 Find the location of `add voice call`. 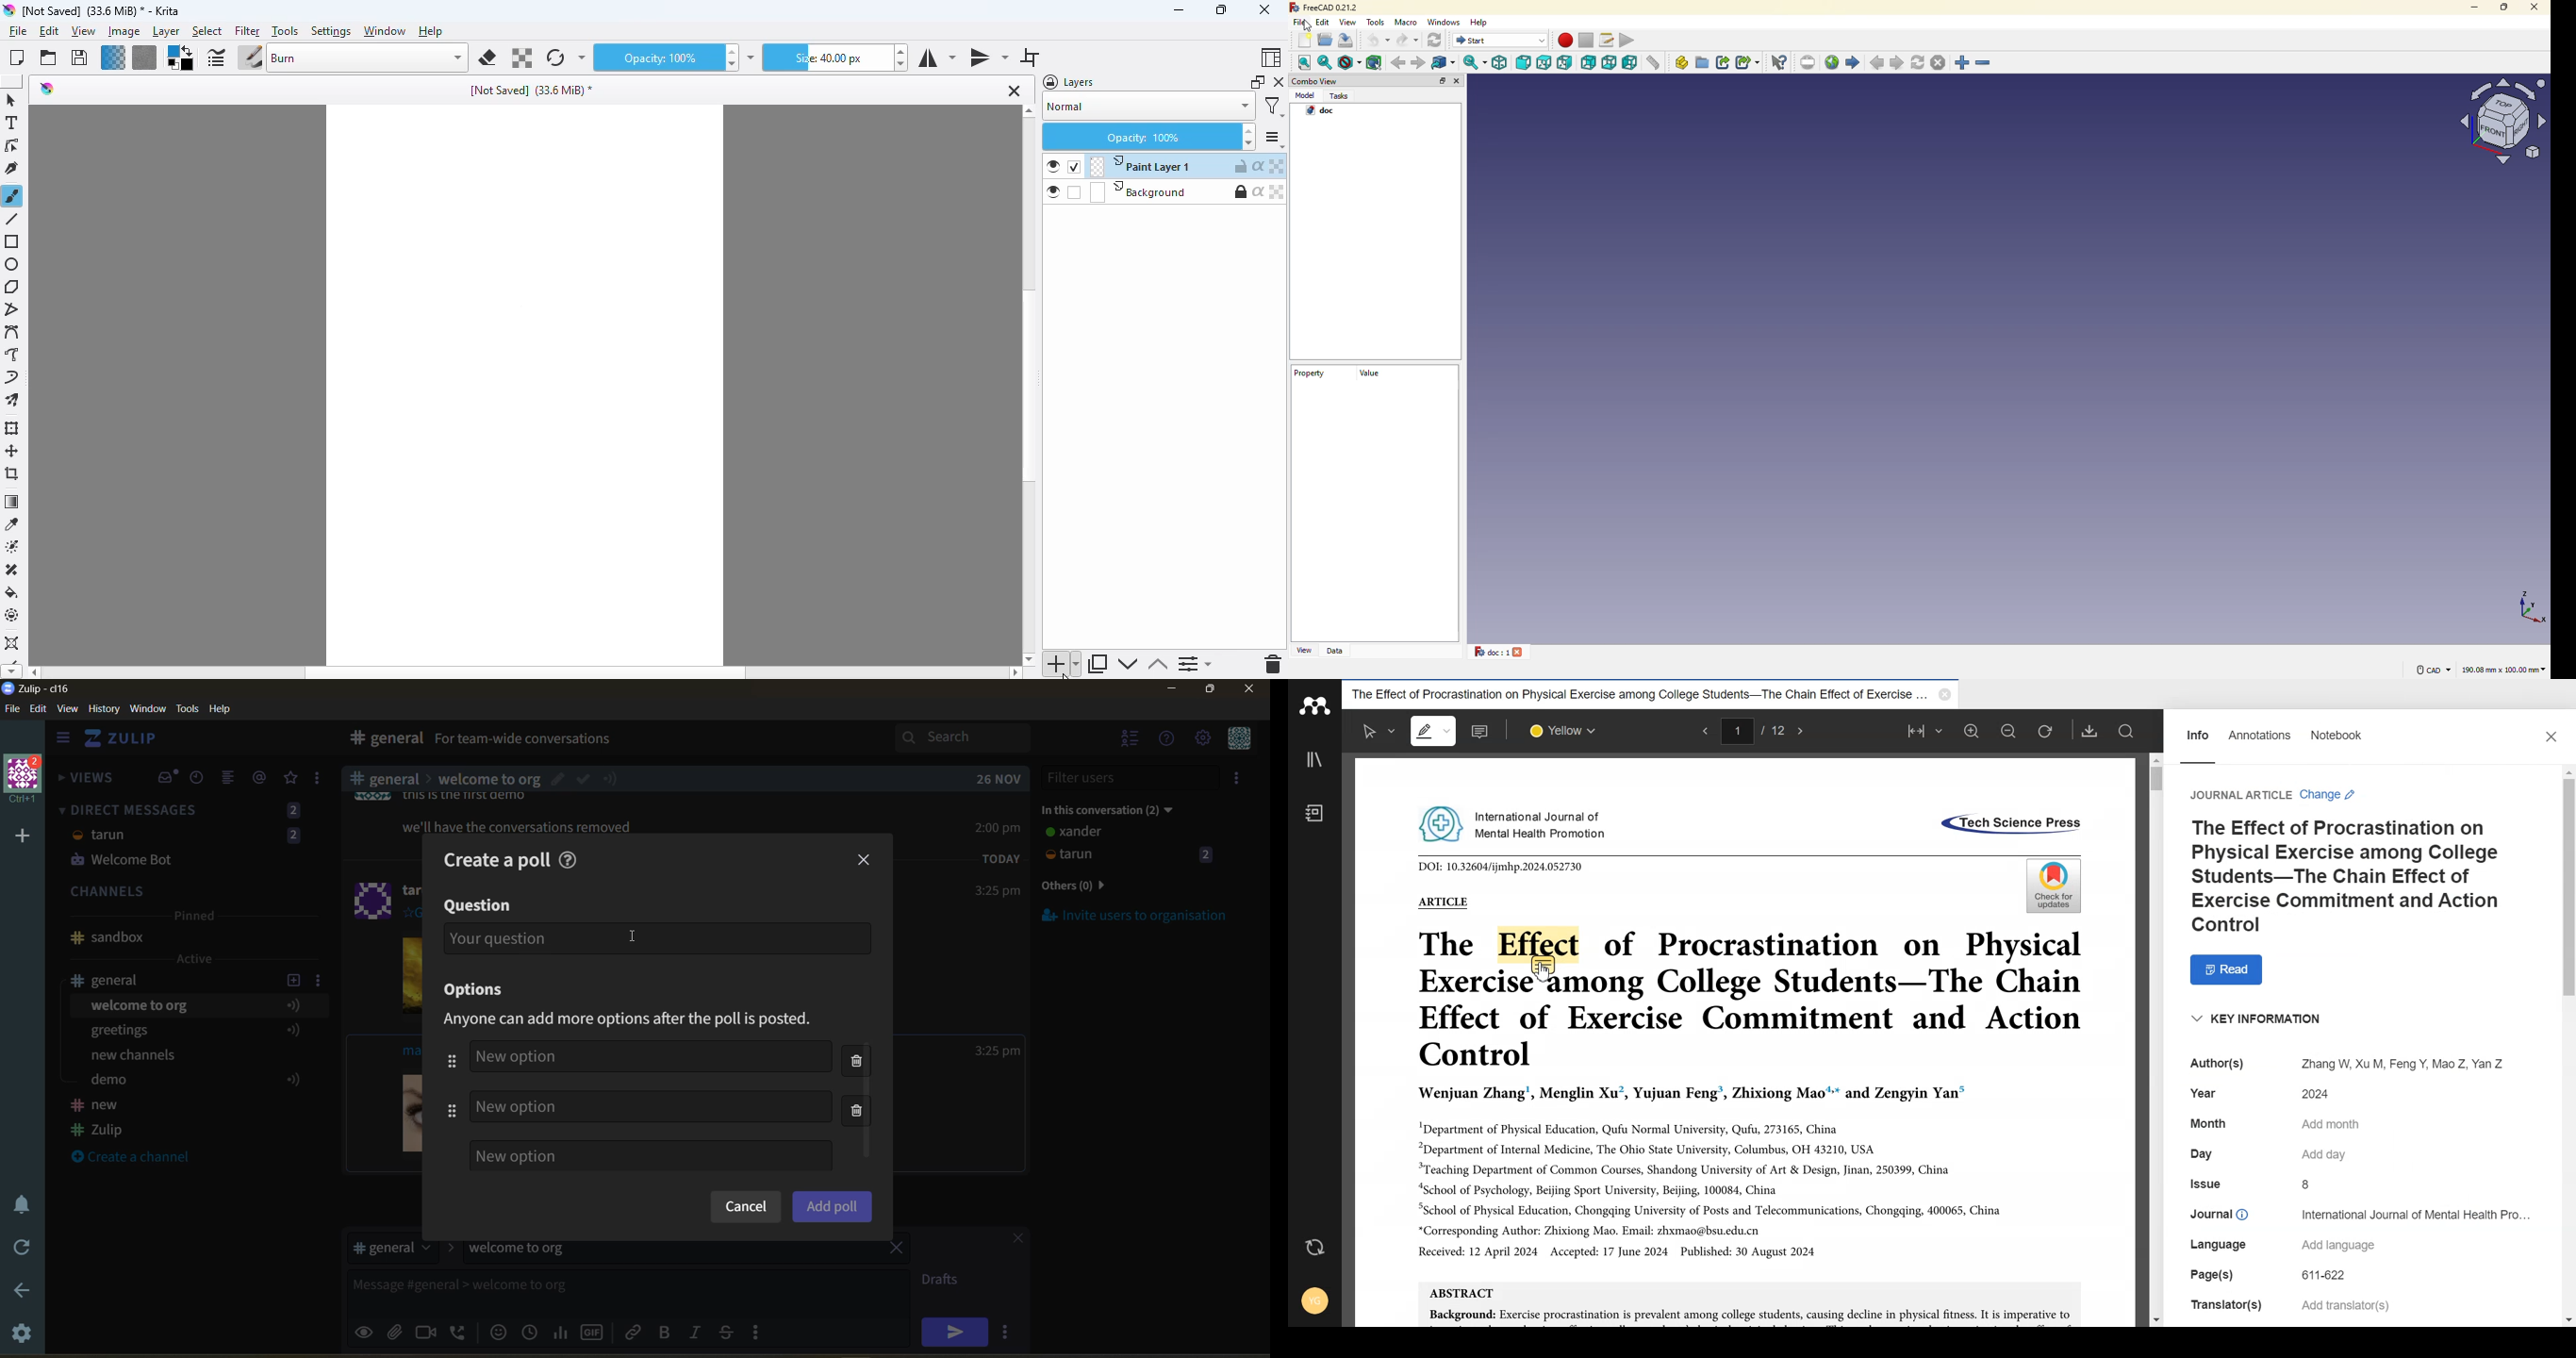

add voice call is located at coordinates (459, 1332).